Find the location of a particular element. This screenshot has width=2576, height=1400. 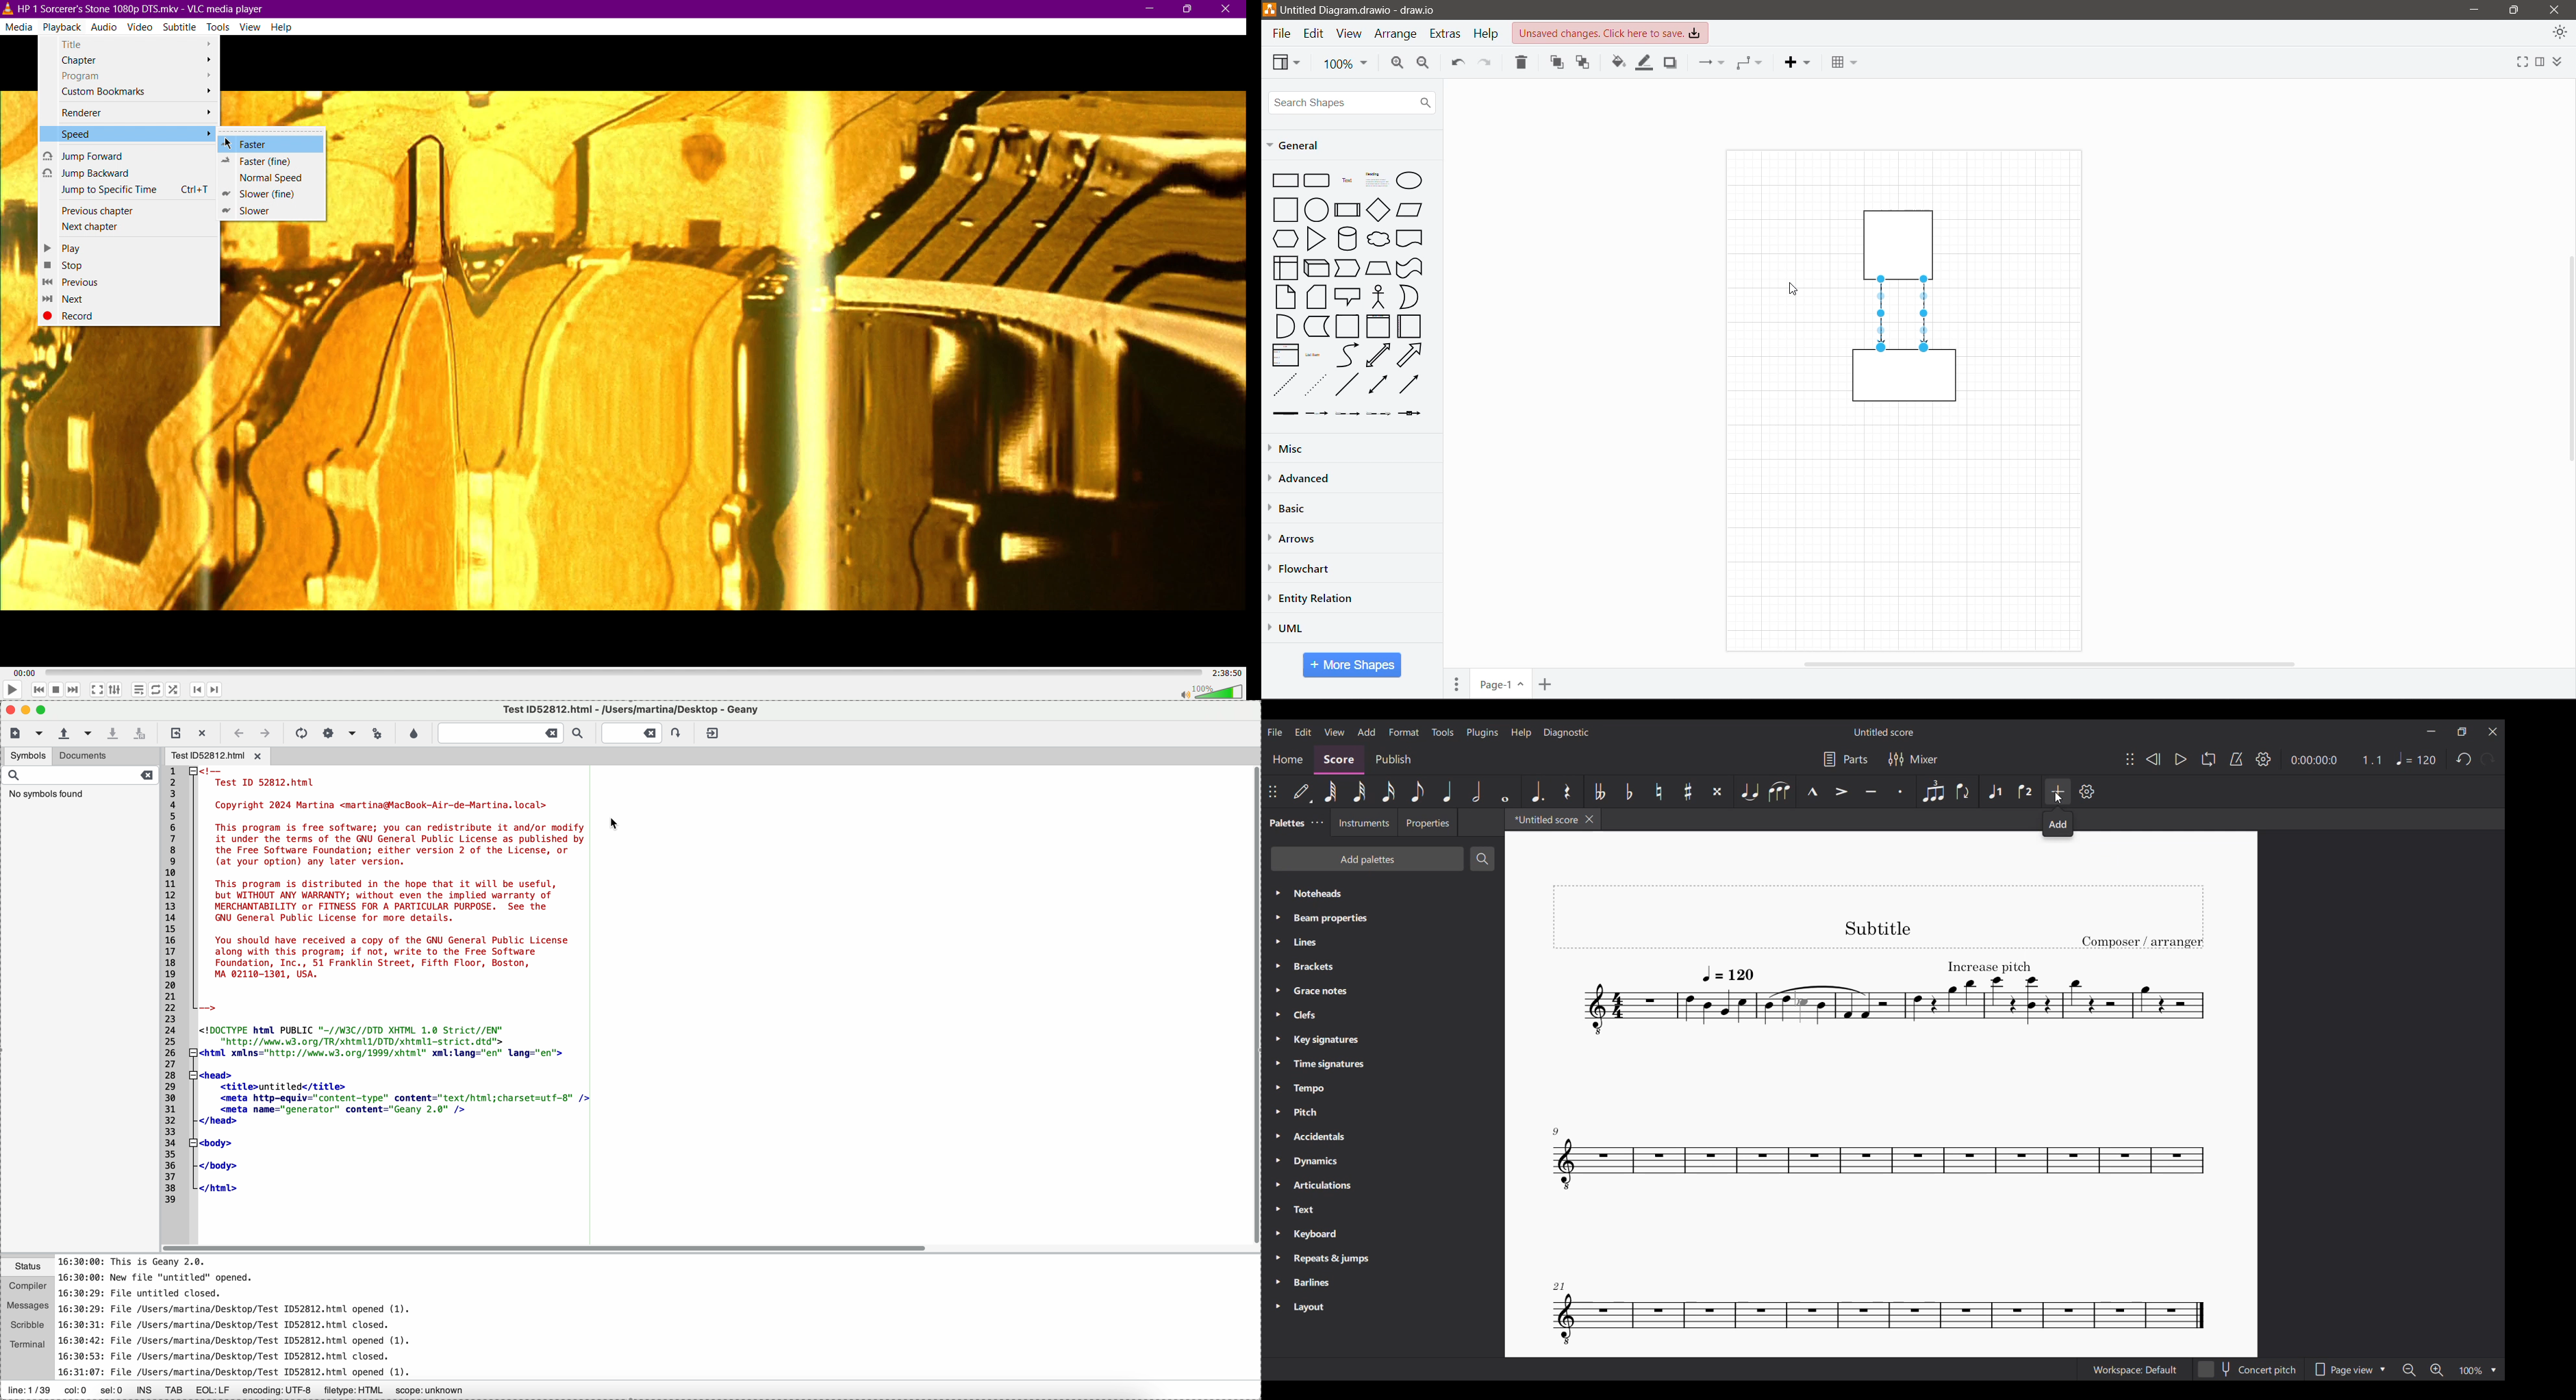

Beam properties is located at coordinates (1382, 918).